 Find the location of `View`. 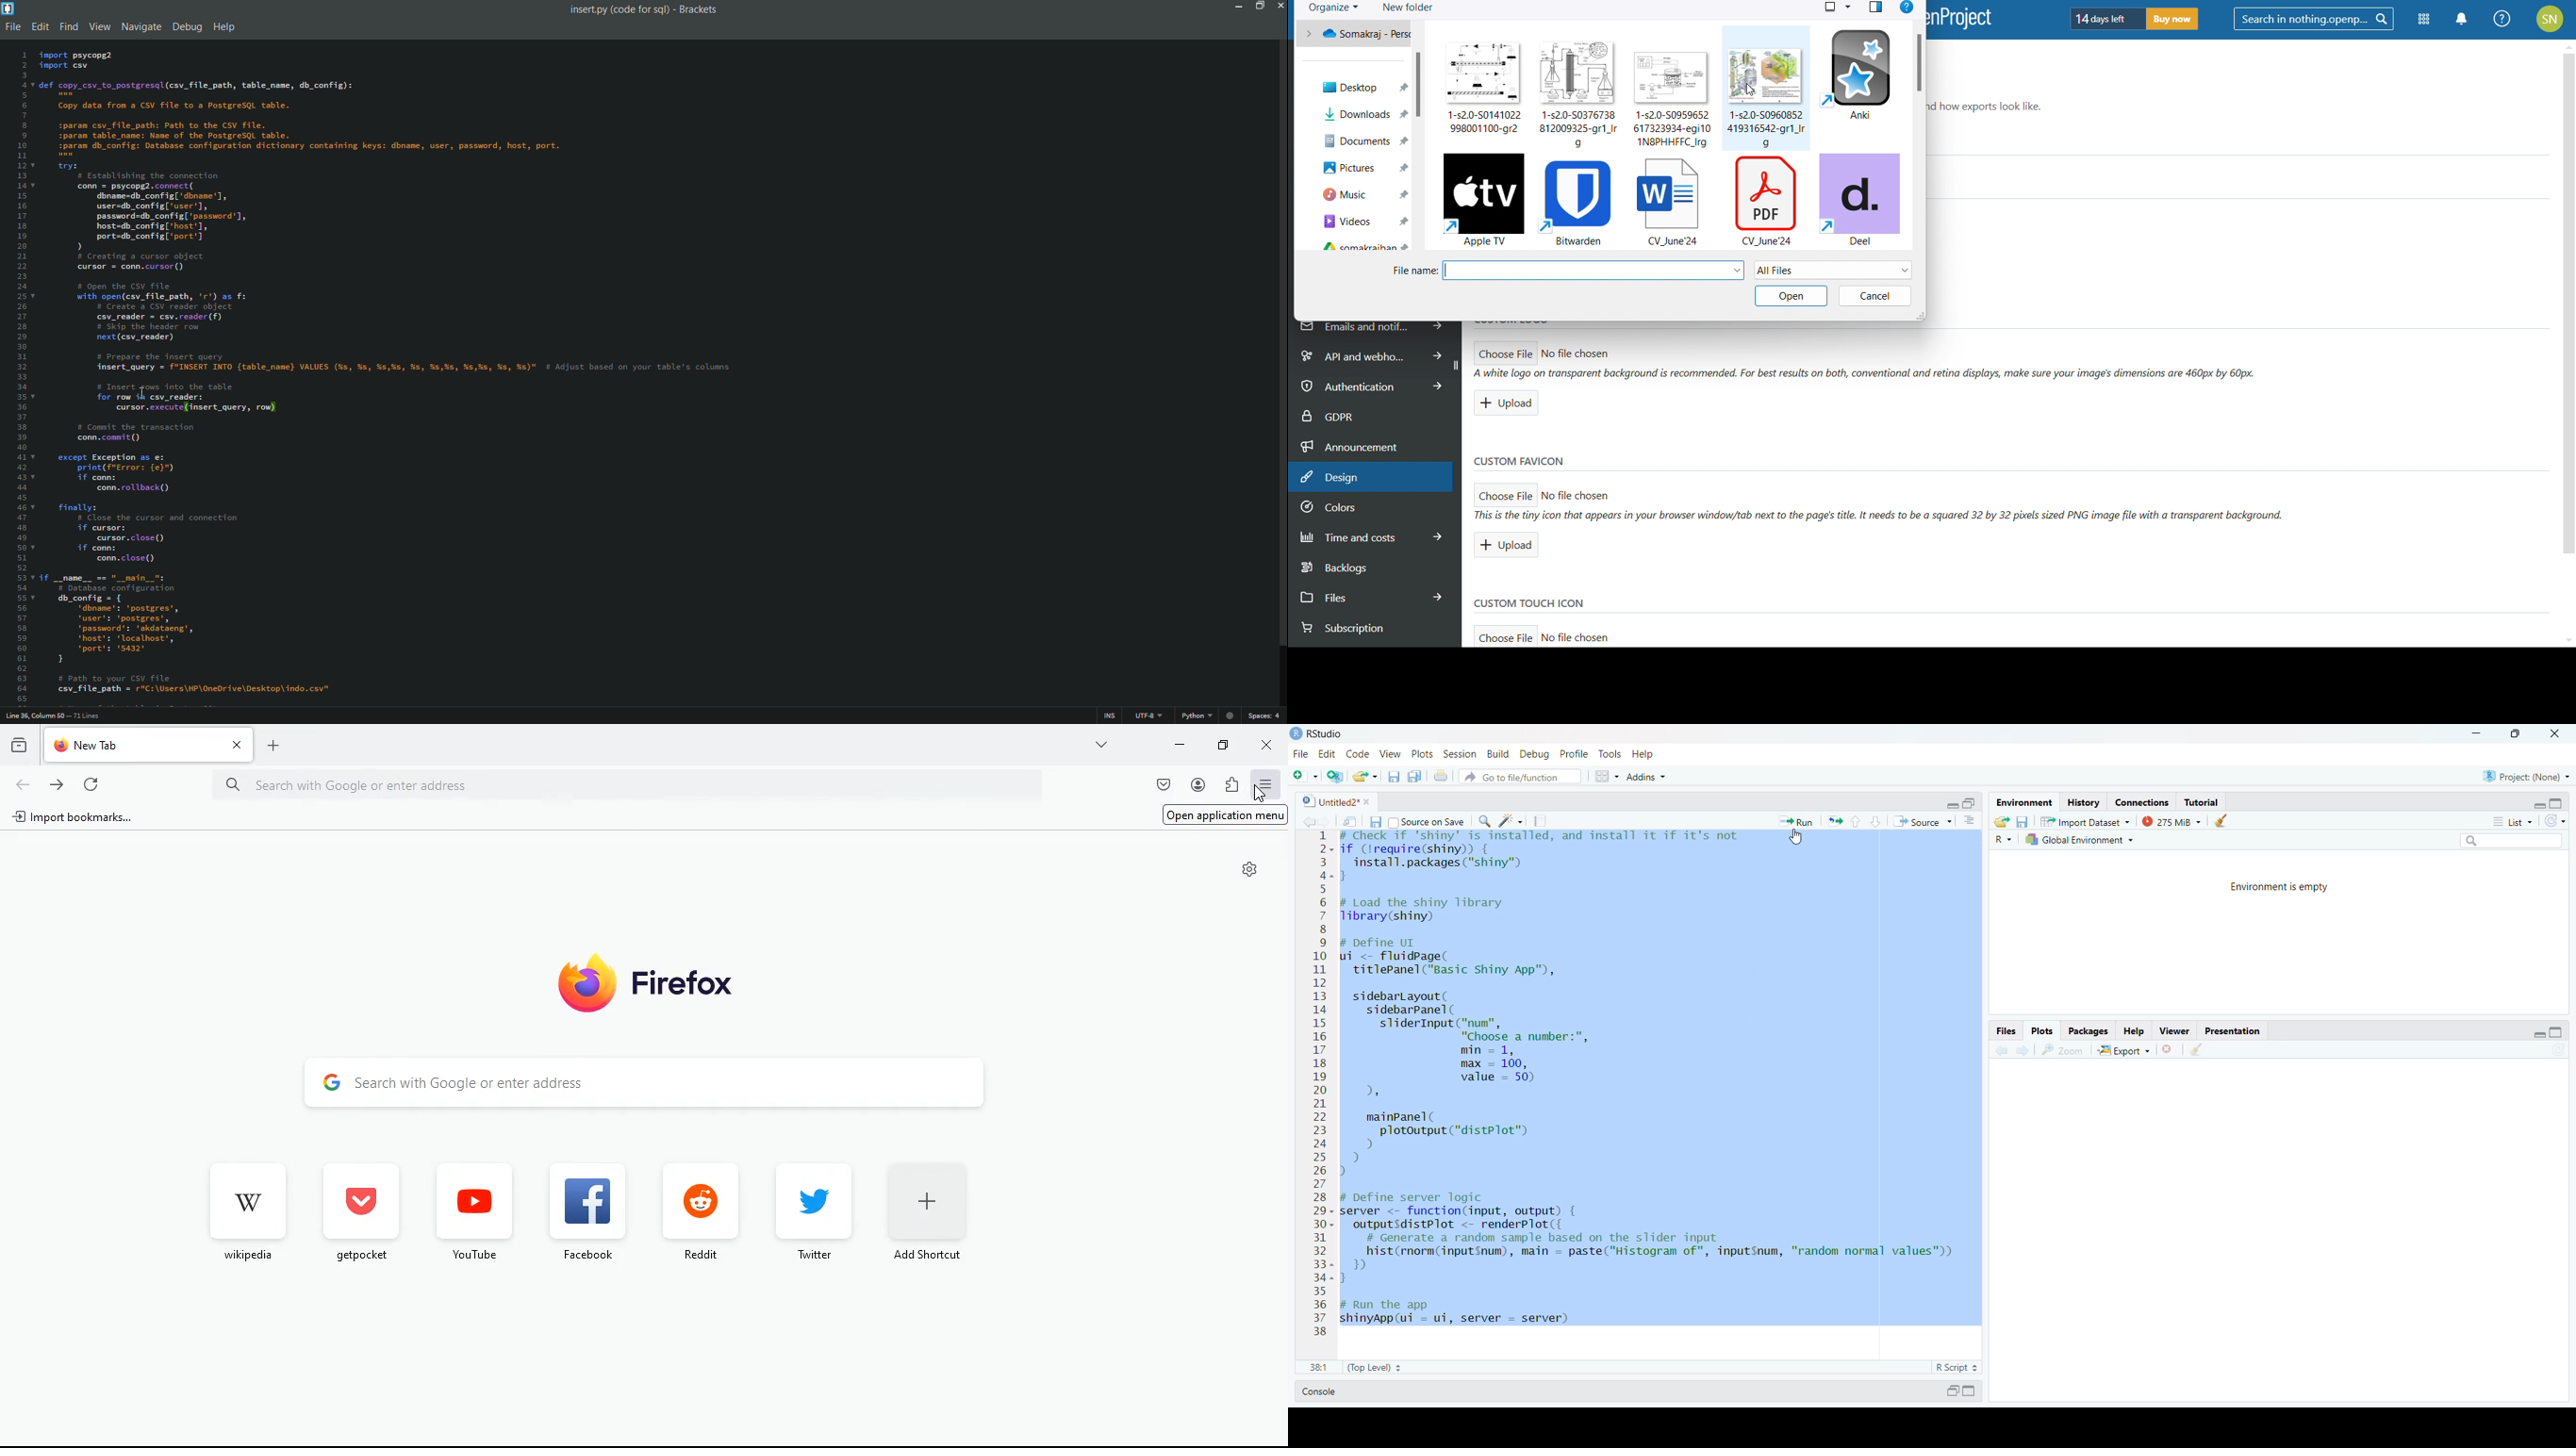

View is located at coordinates (1390, 754).